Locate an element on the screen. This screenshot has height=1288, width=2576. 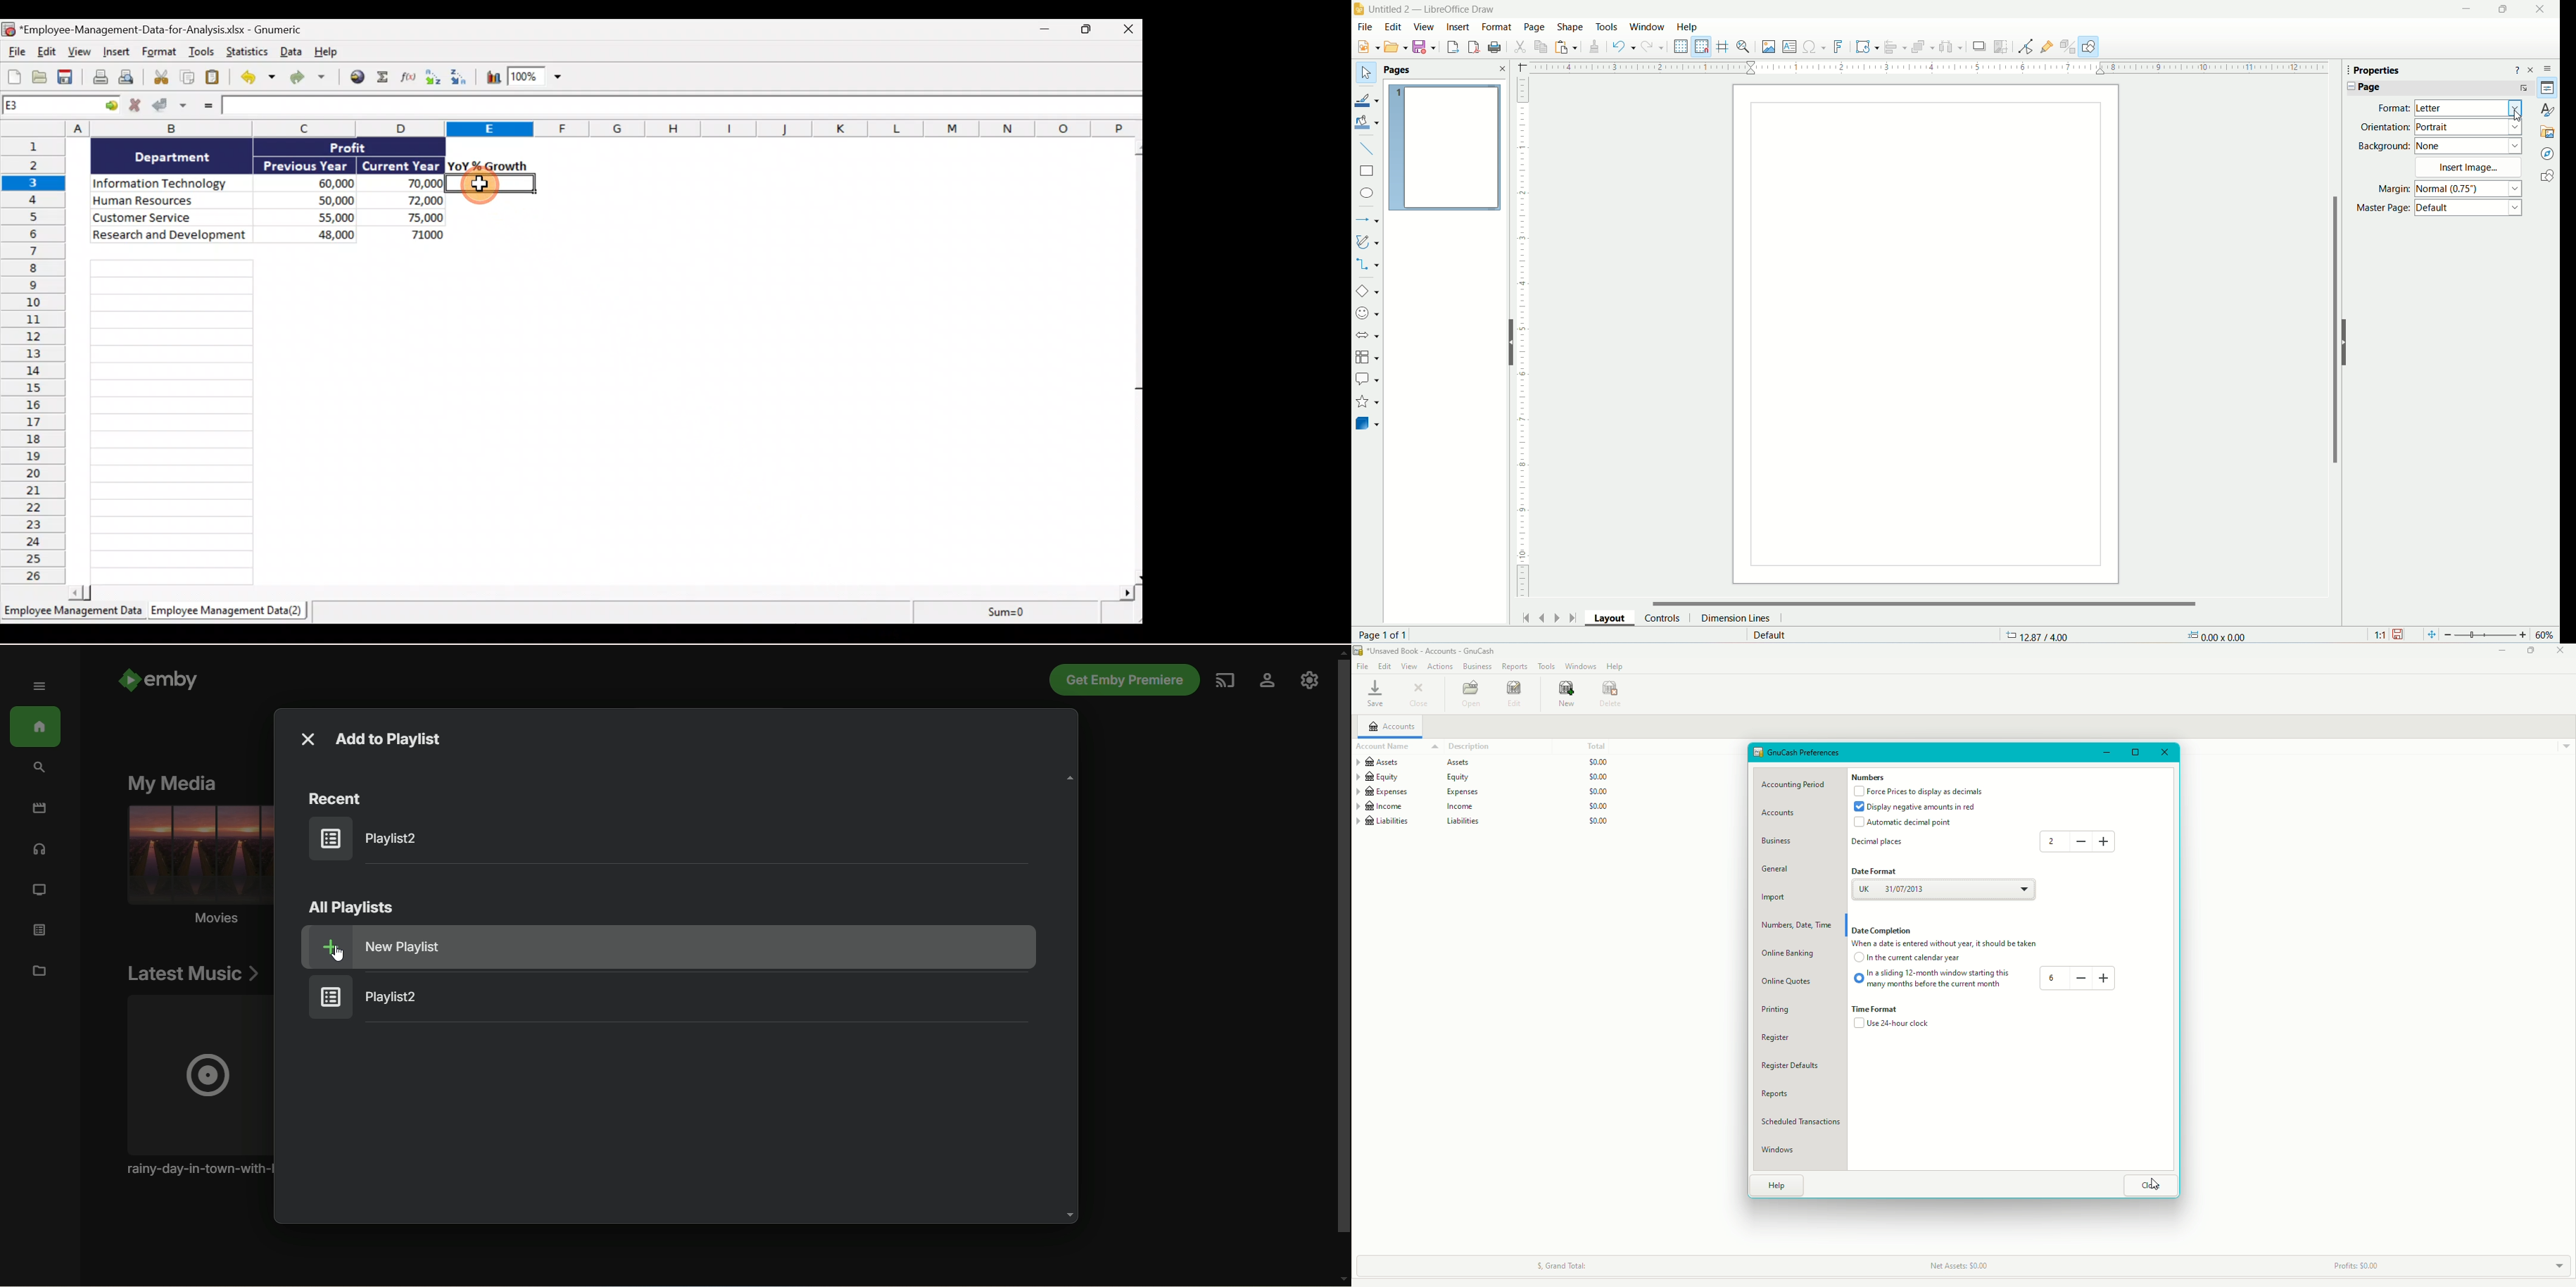
View is located at coordinates (1409, 666).